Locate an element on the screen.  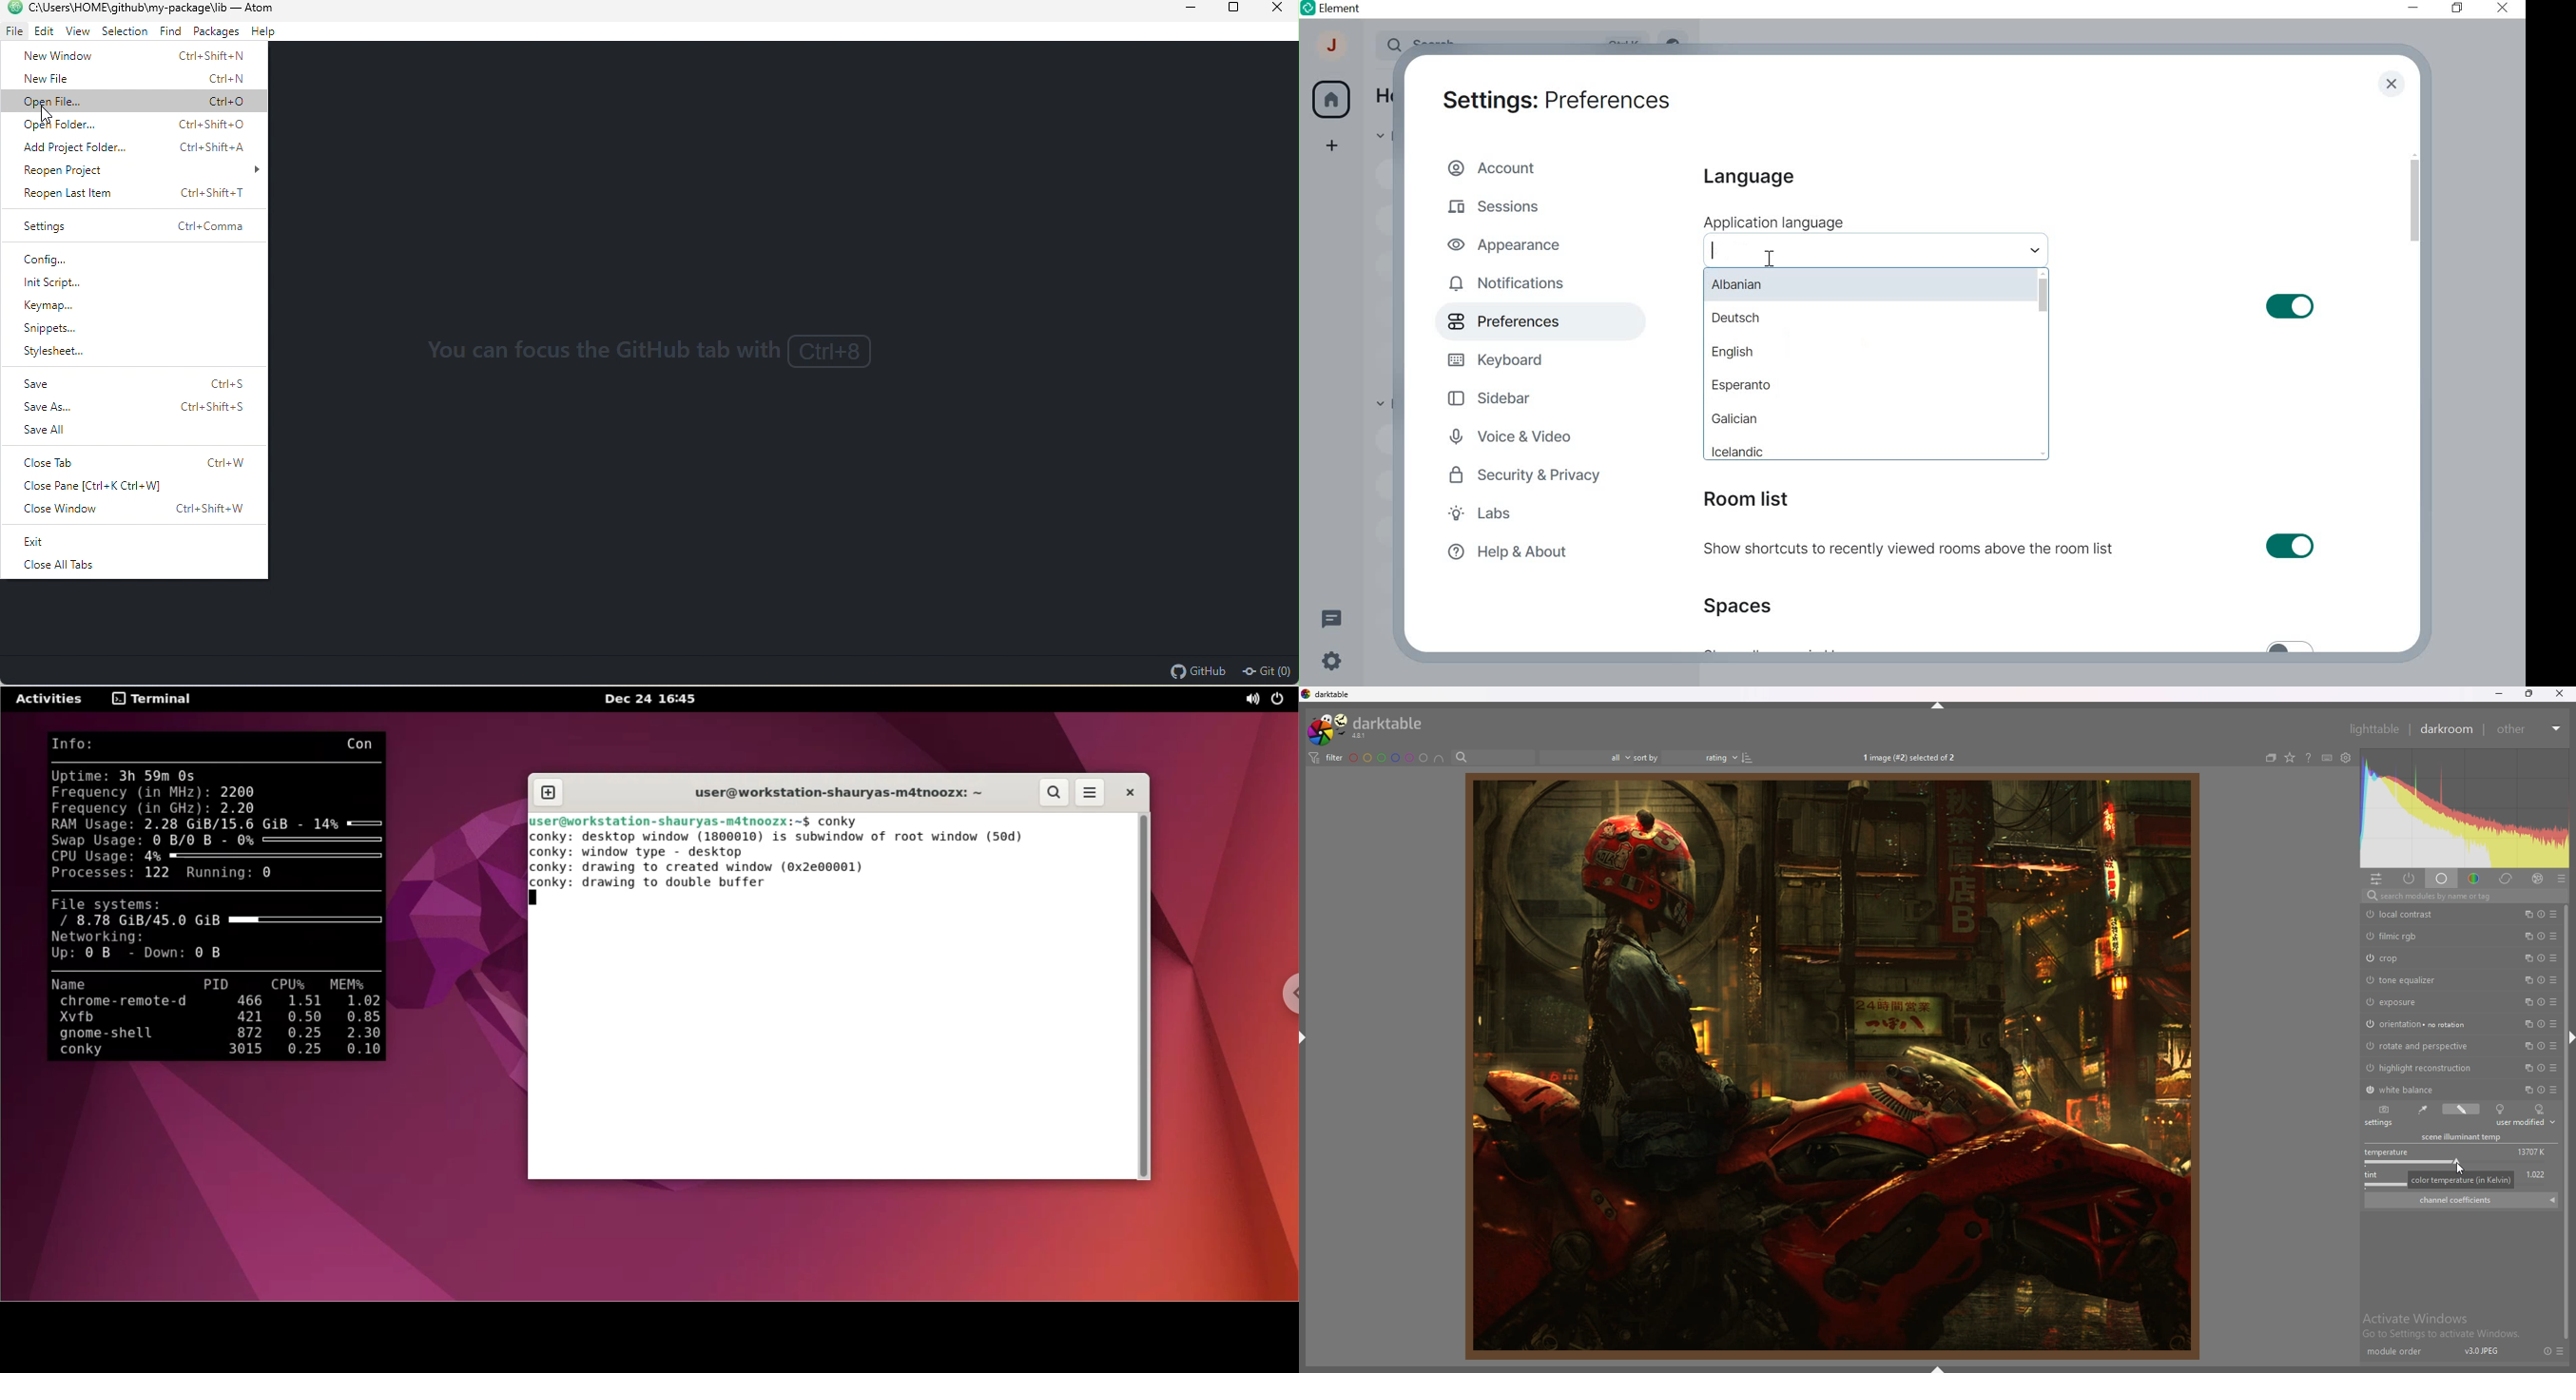
13707 k is located at coordinates (2536, 1147).